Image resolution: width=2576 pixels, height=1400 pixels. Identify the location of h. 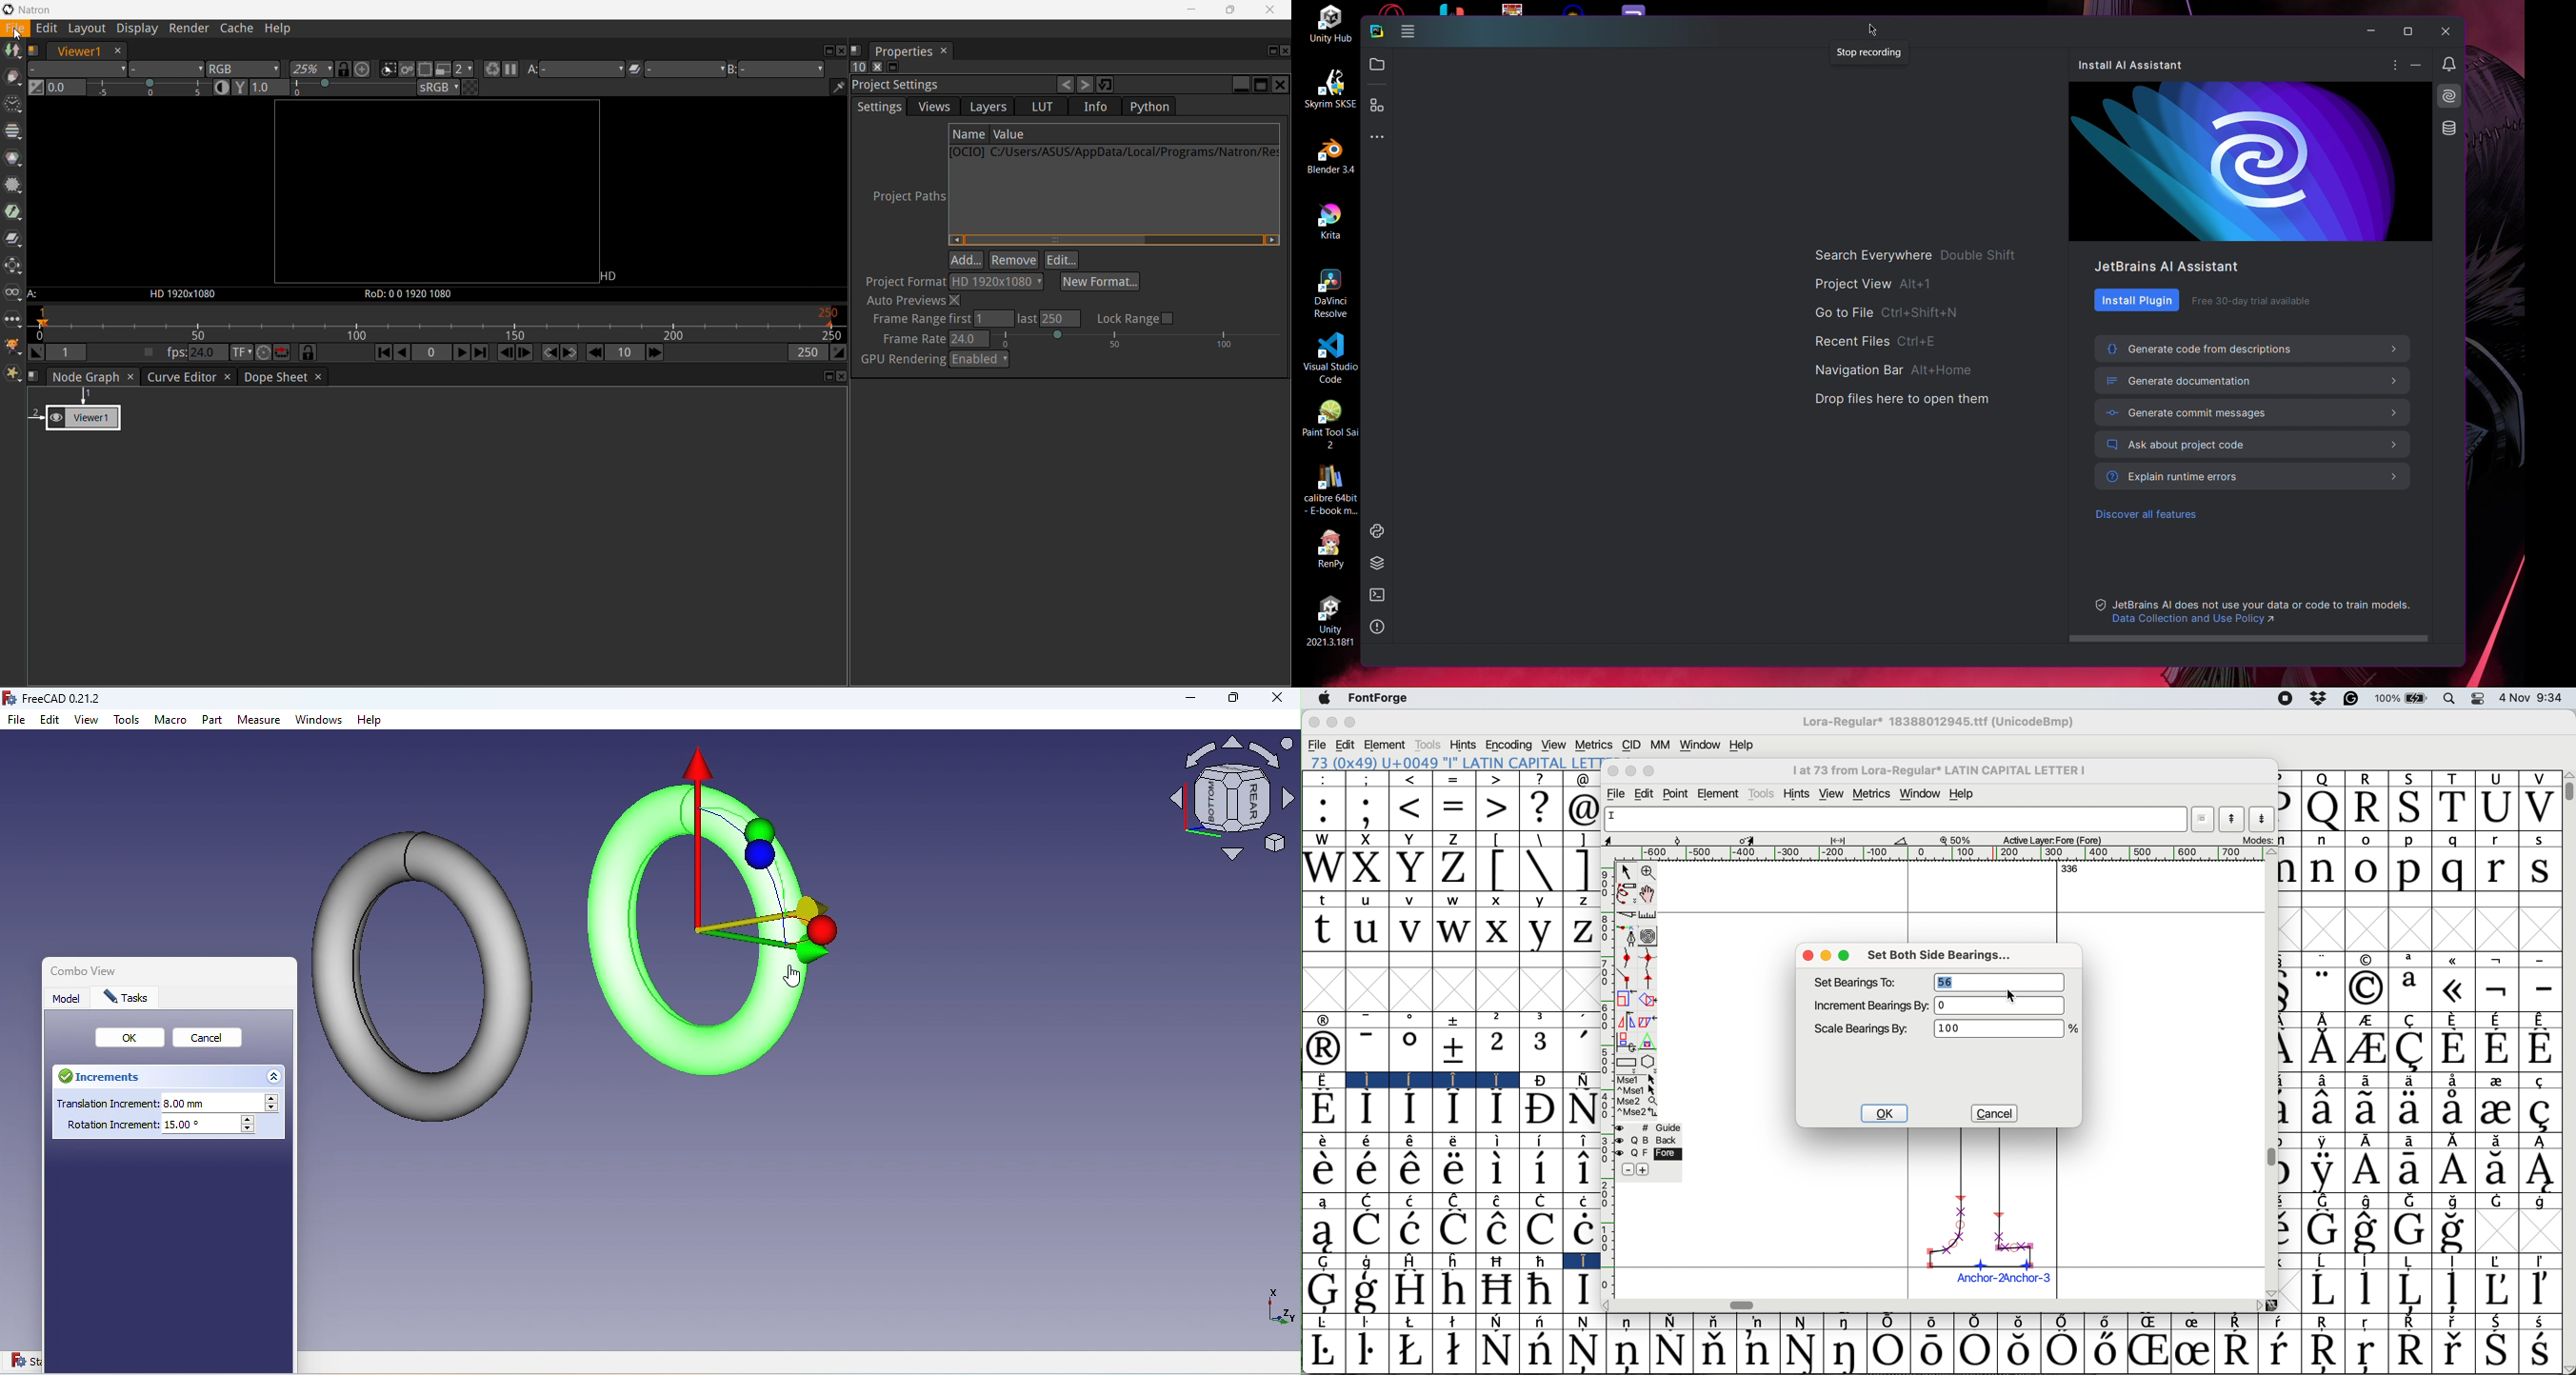
(1457, 1261).